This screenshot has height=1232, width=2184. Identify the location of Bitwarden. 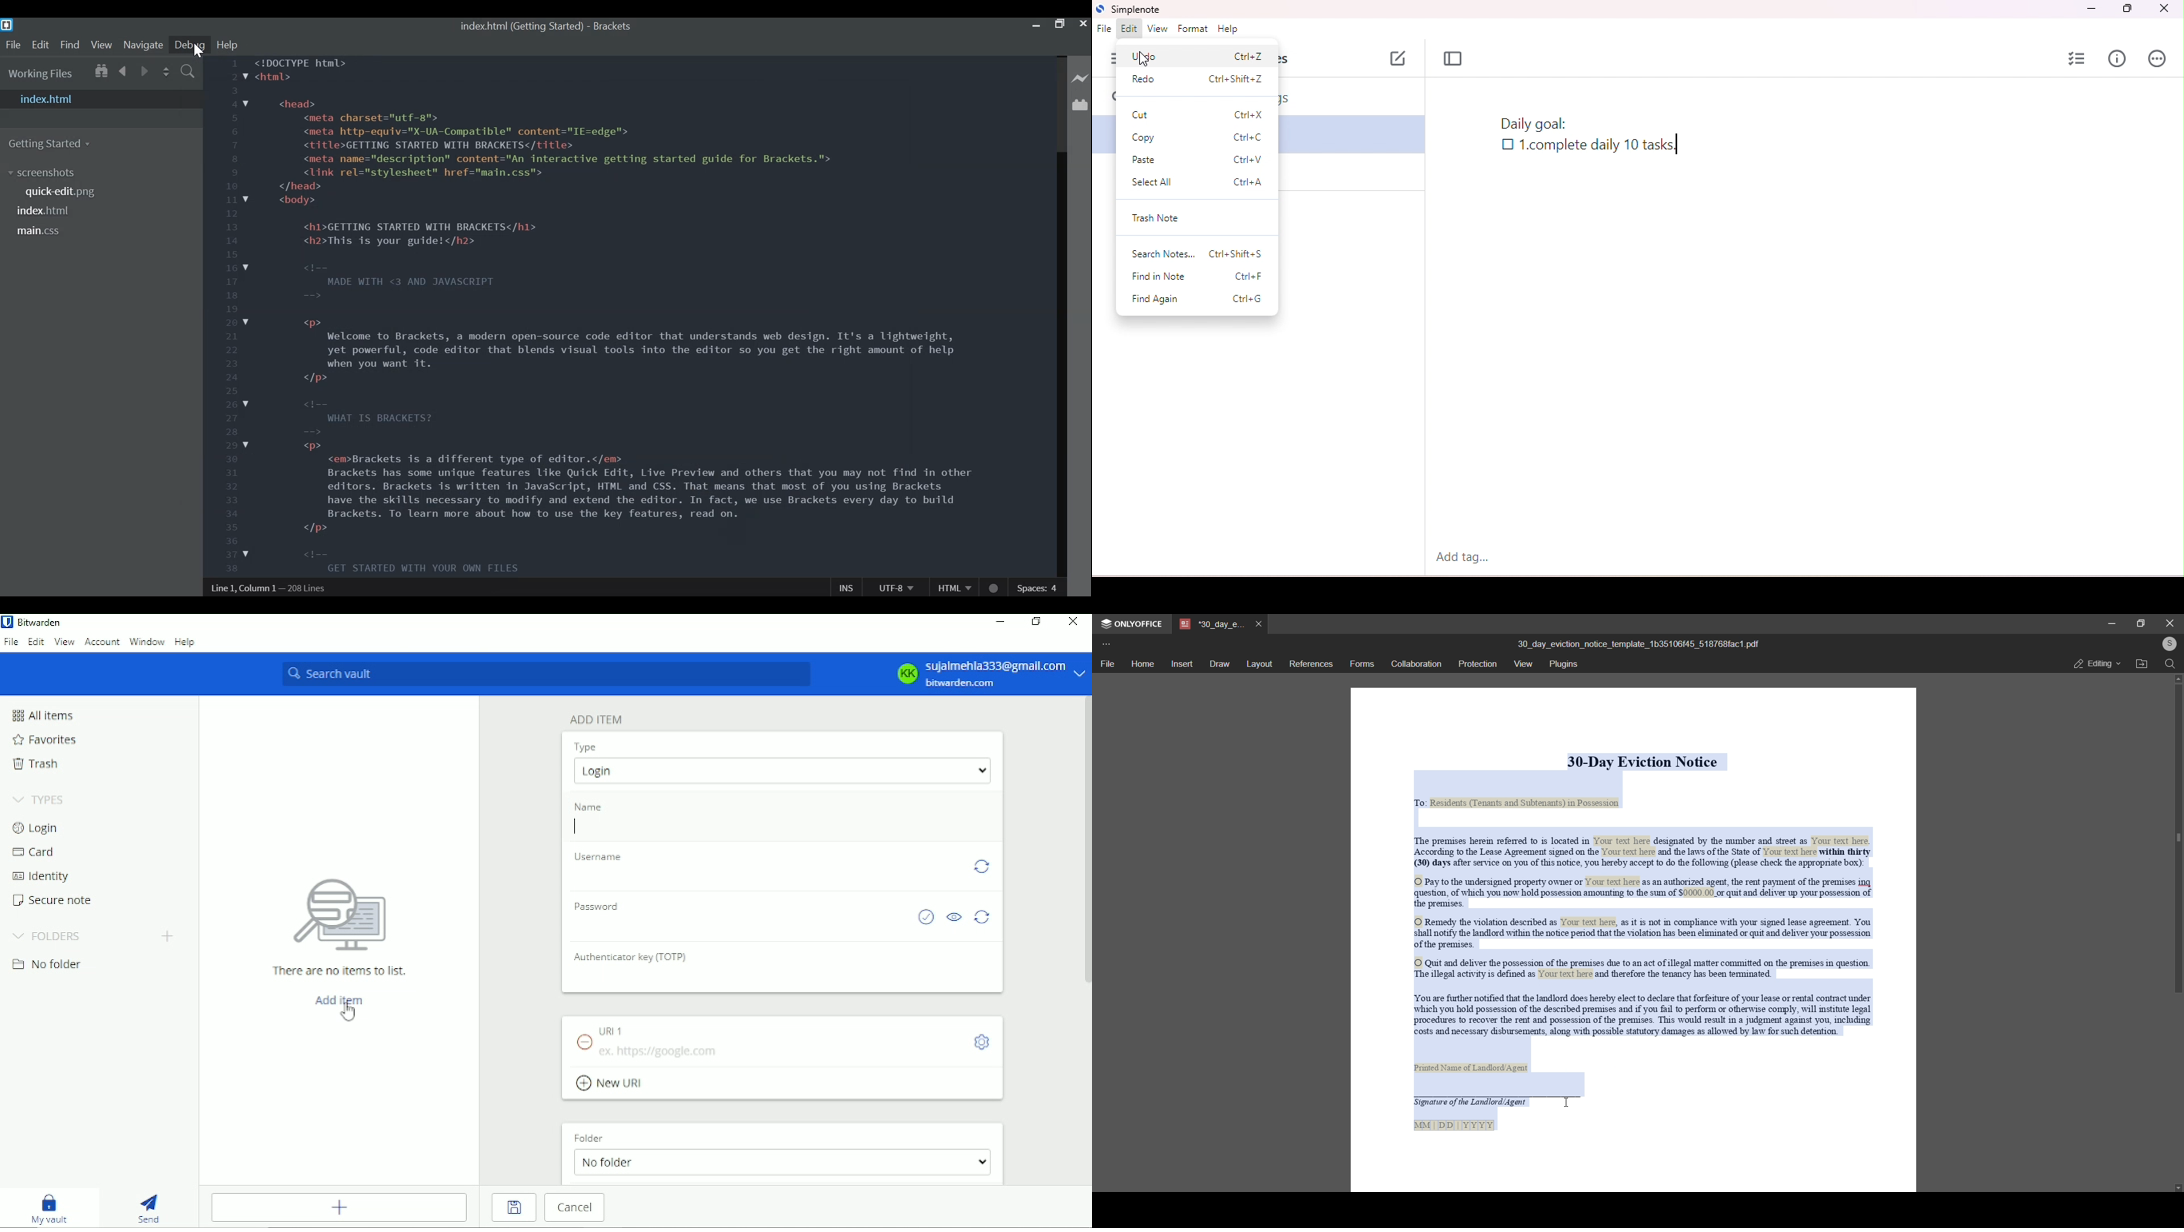
(41, 622).